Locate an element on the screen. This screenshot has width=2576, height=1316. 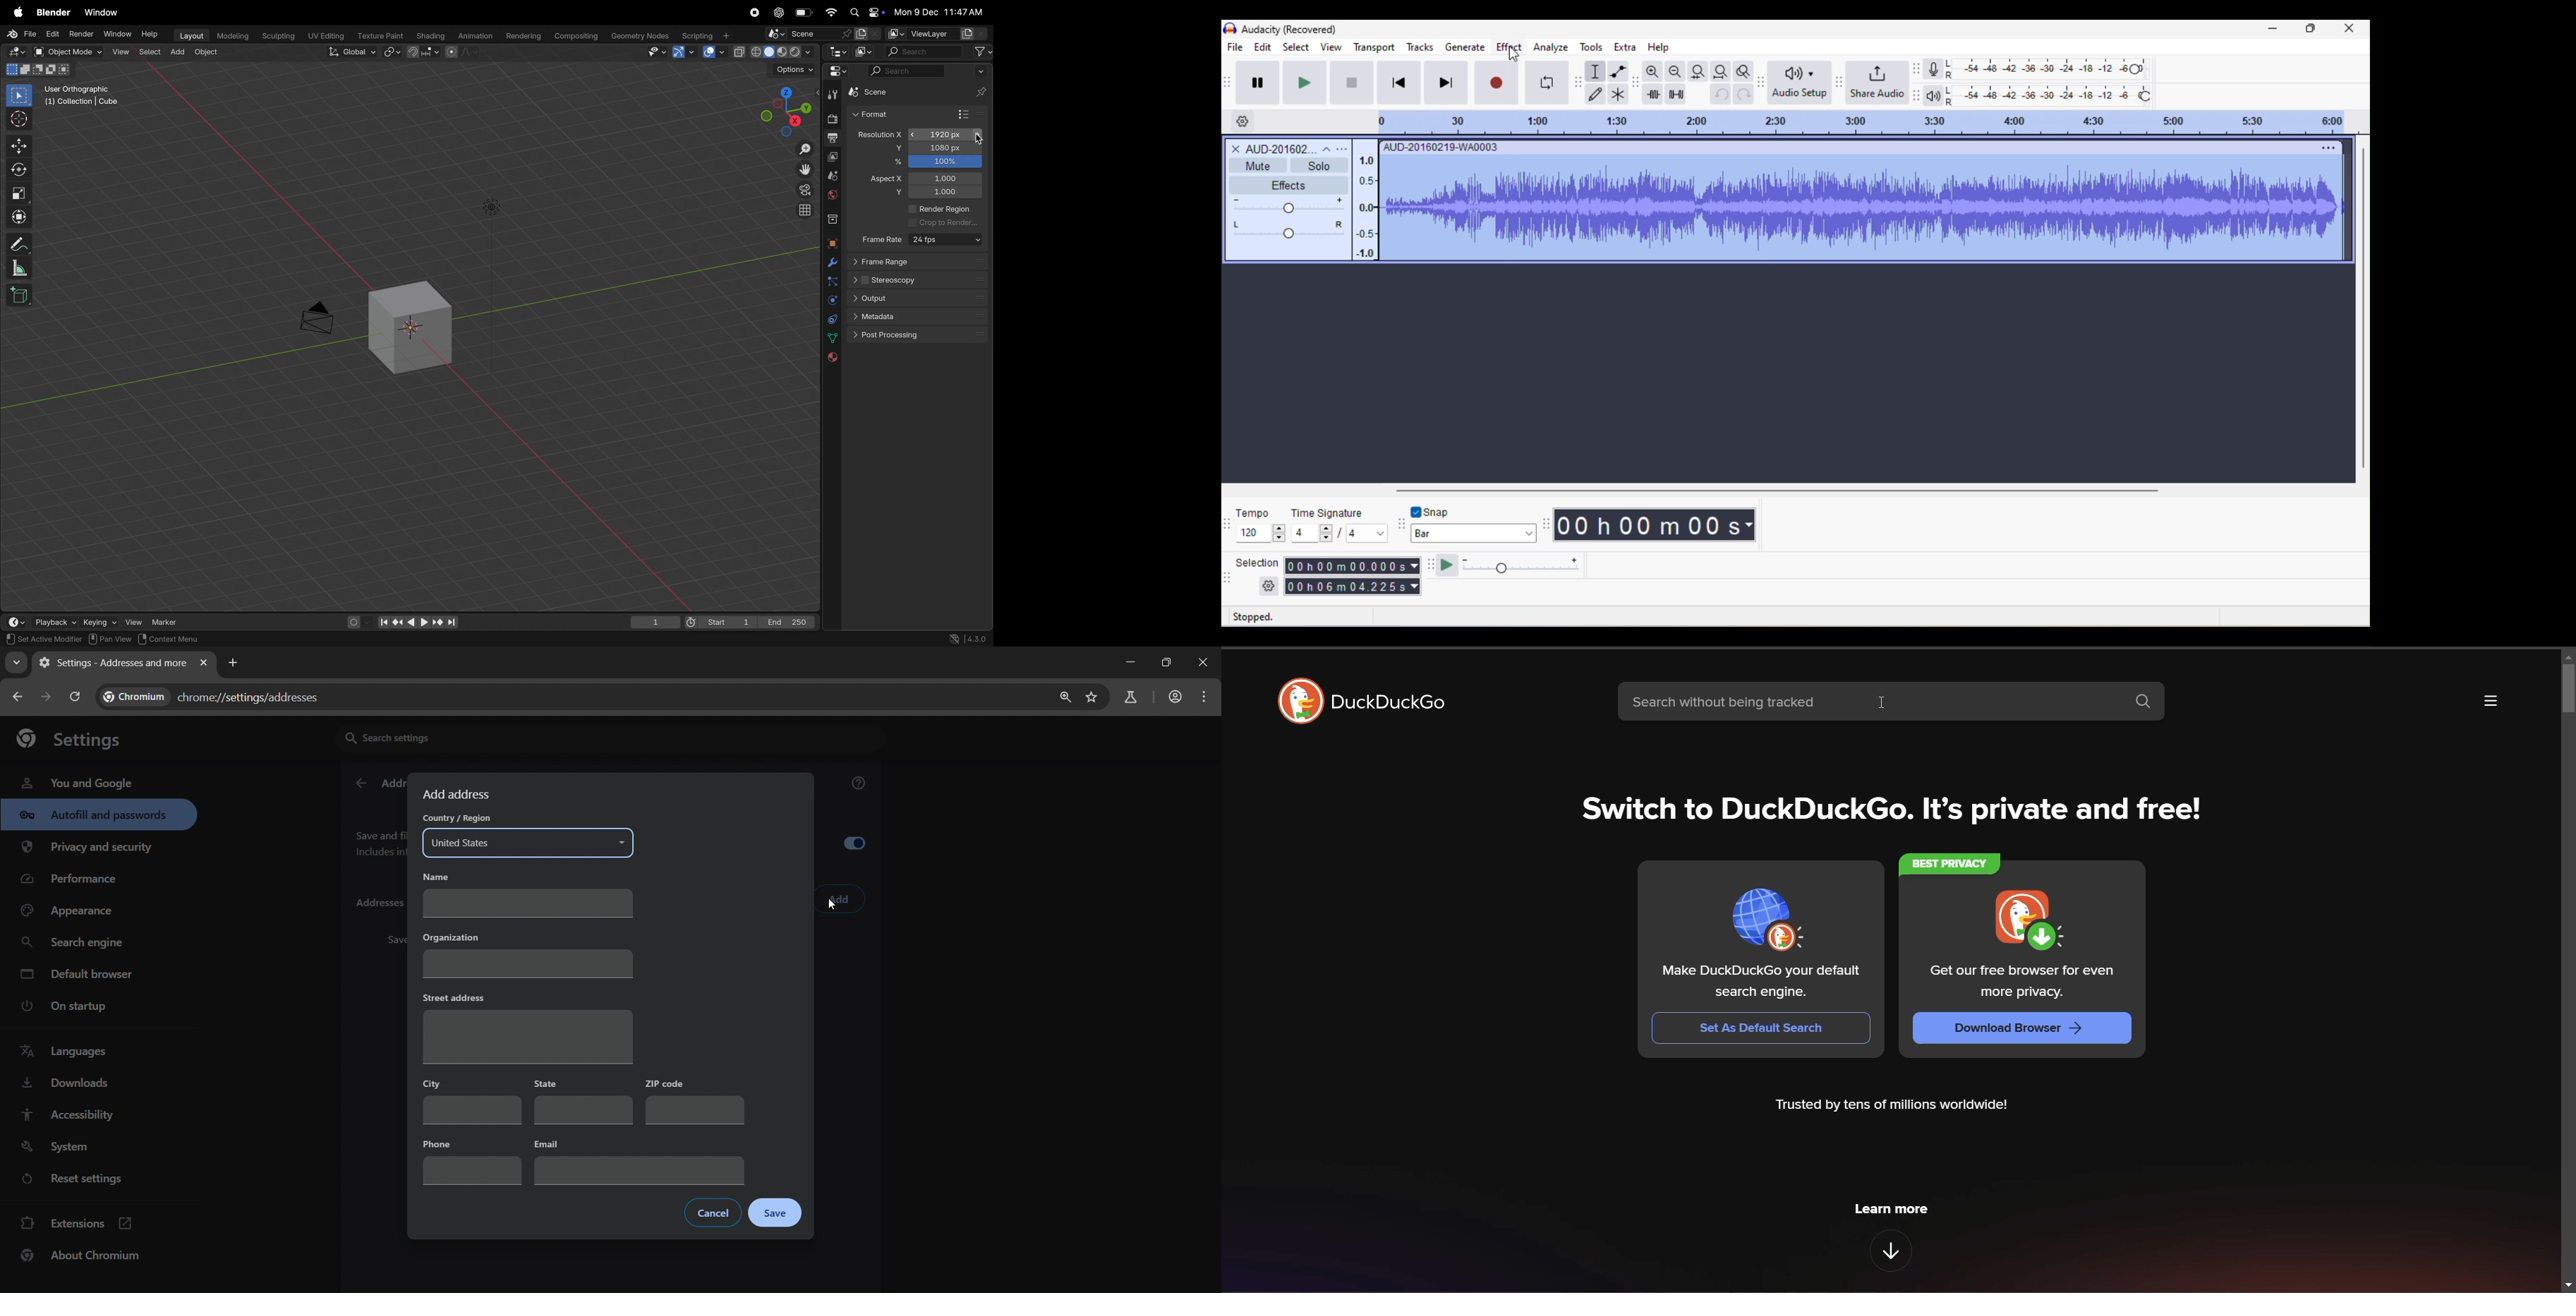
cursor movement is located at coordinates (1514, 56).